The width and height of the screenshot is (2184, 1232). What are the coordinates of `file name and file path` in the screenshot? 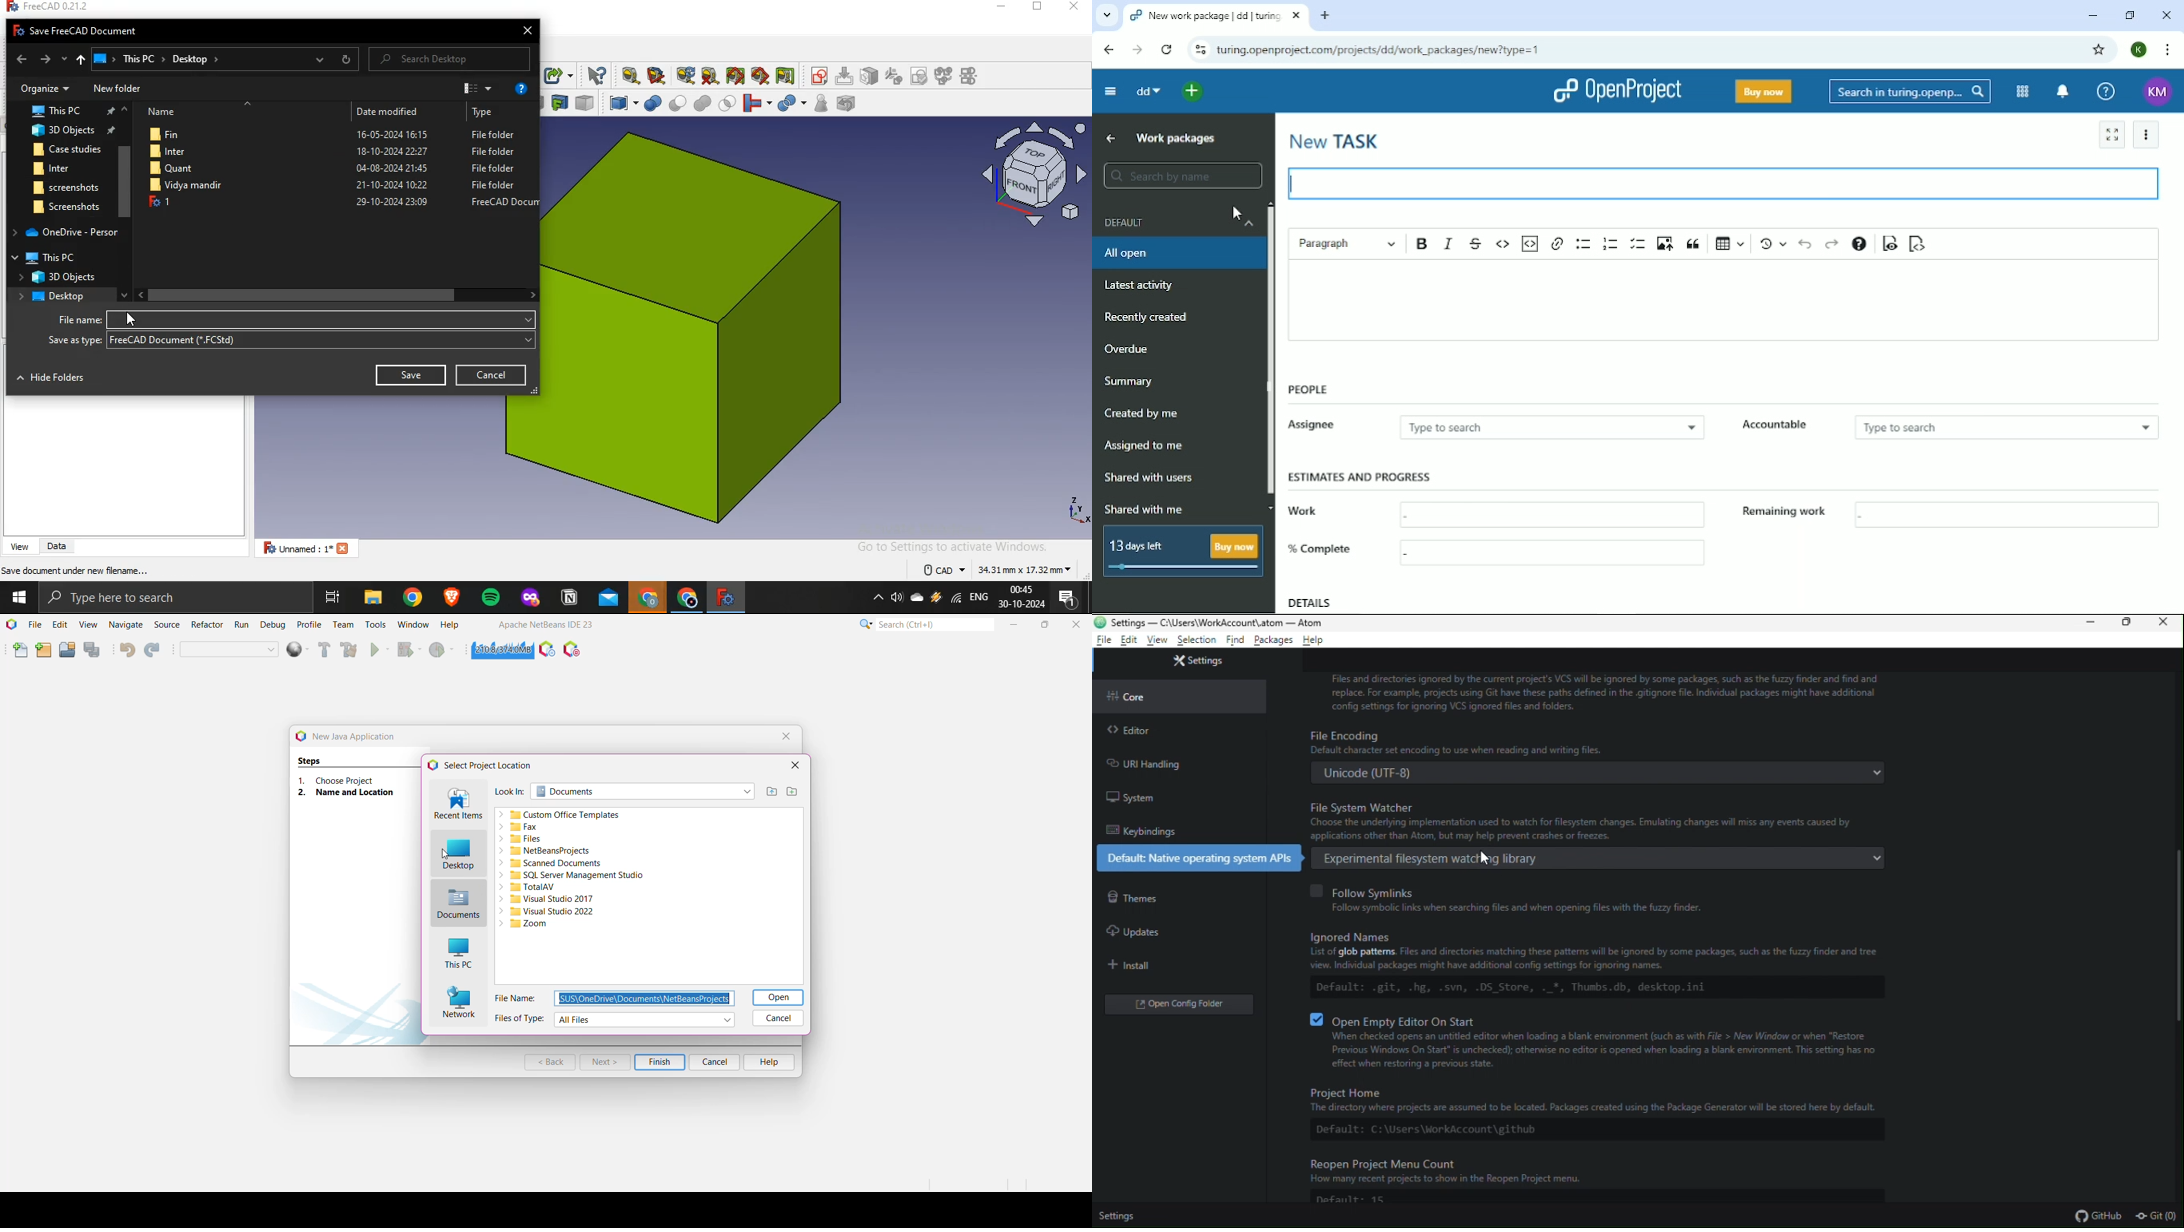 It's located at (1211, 623).